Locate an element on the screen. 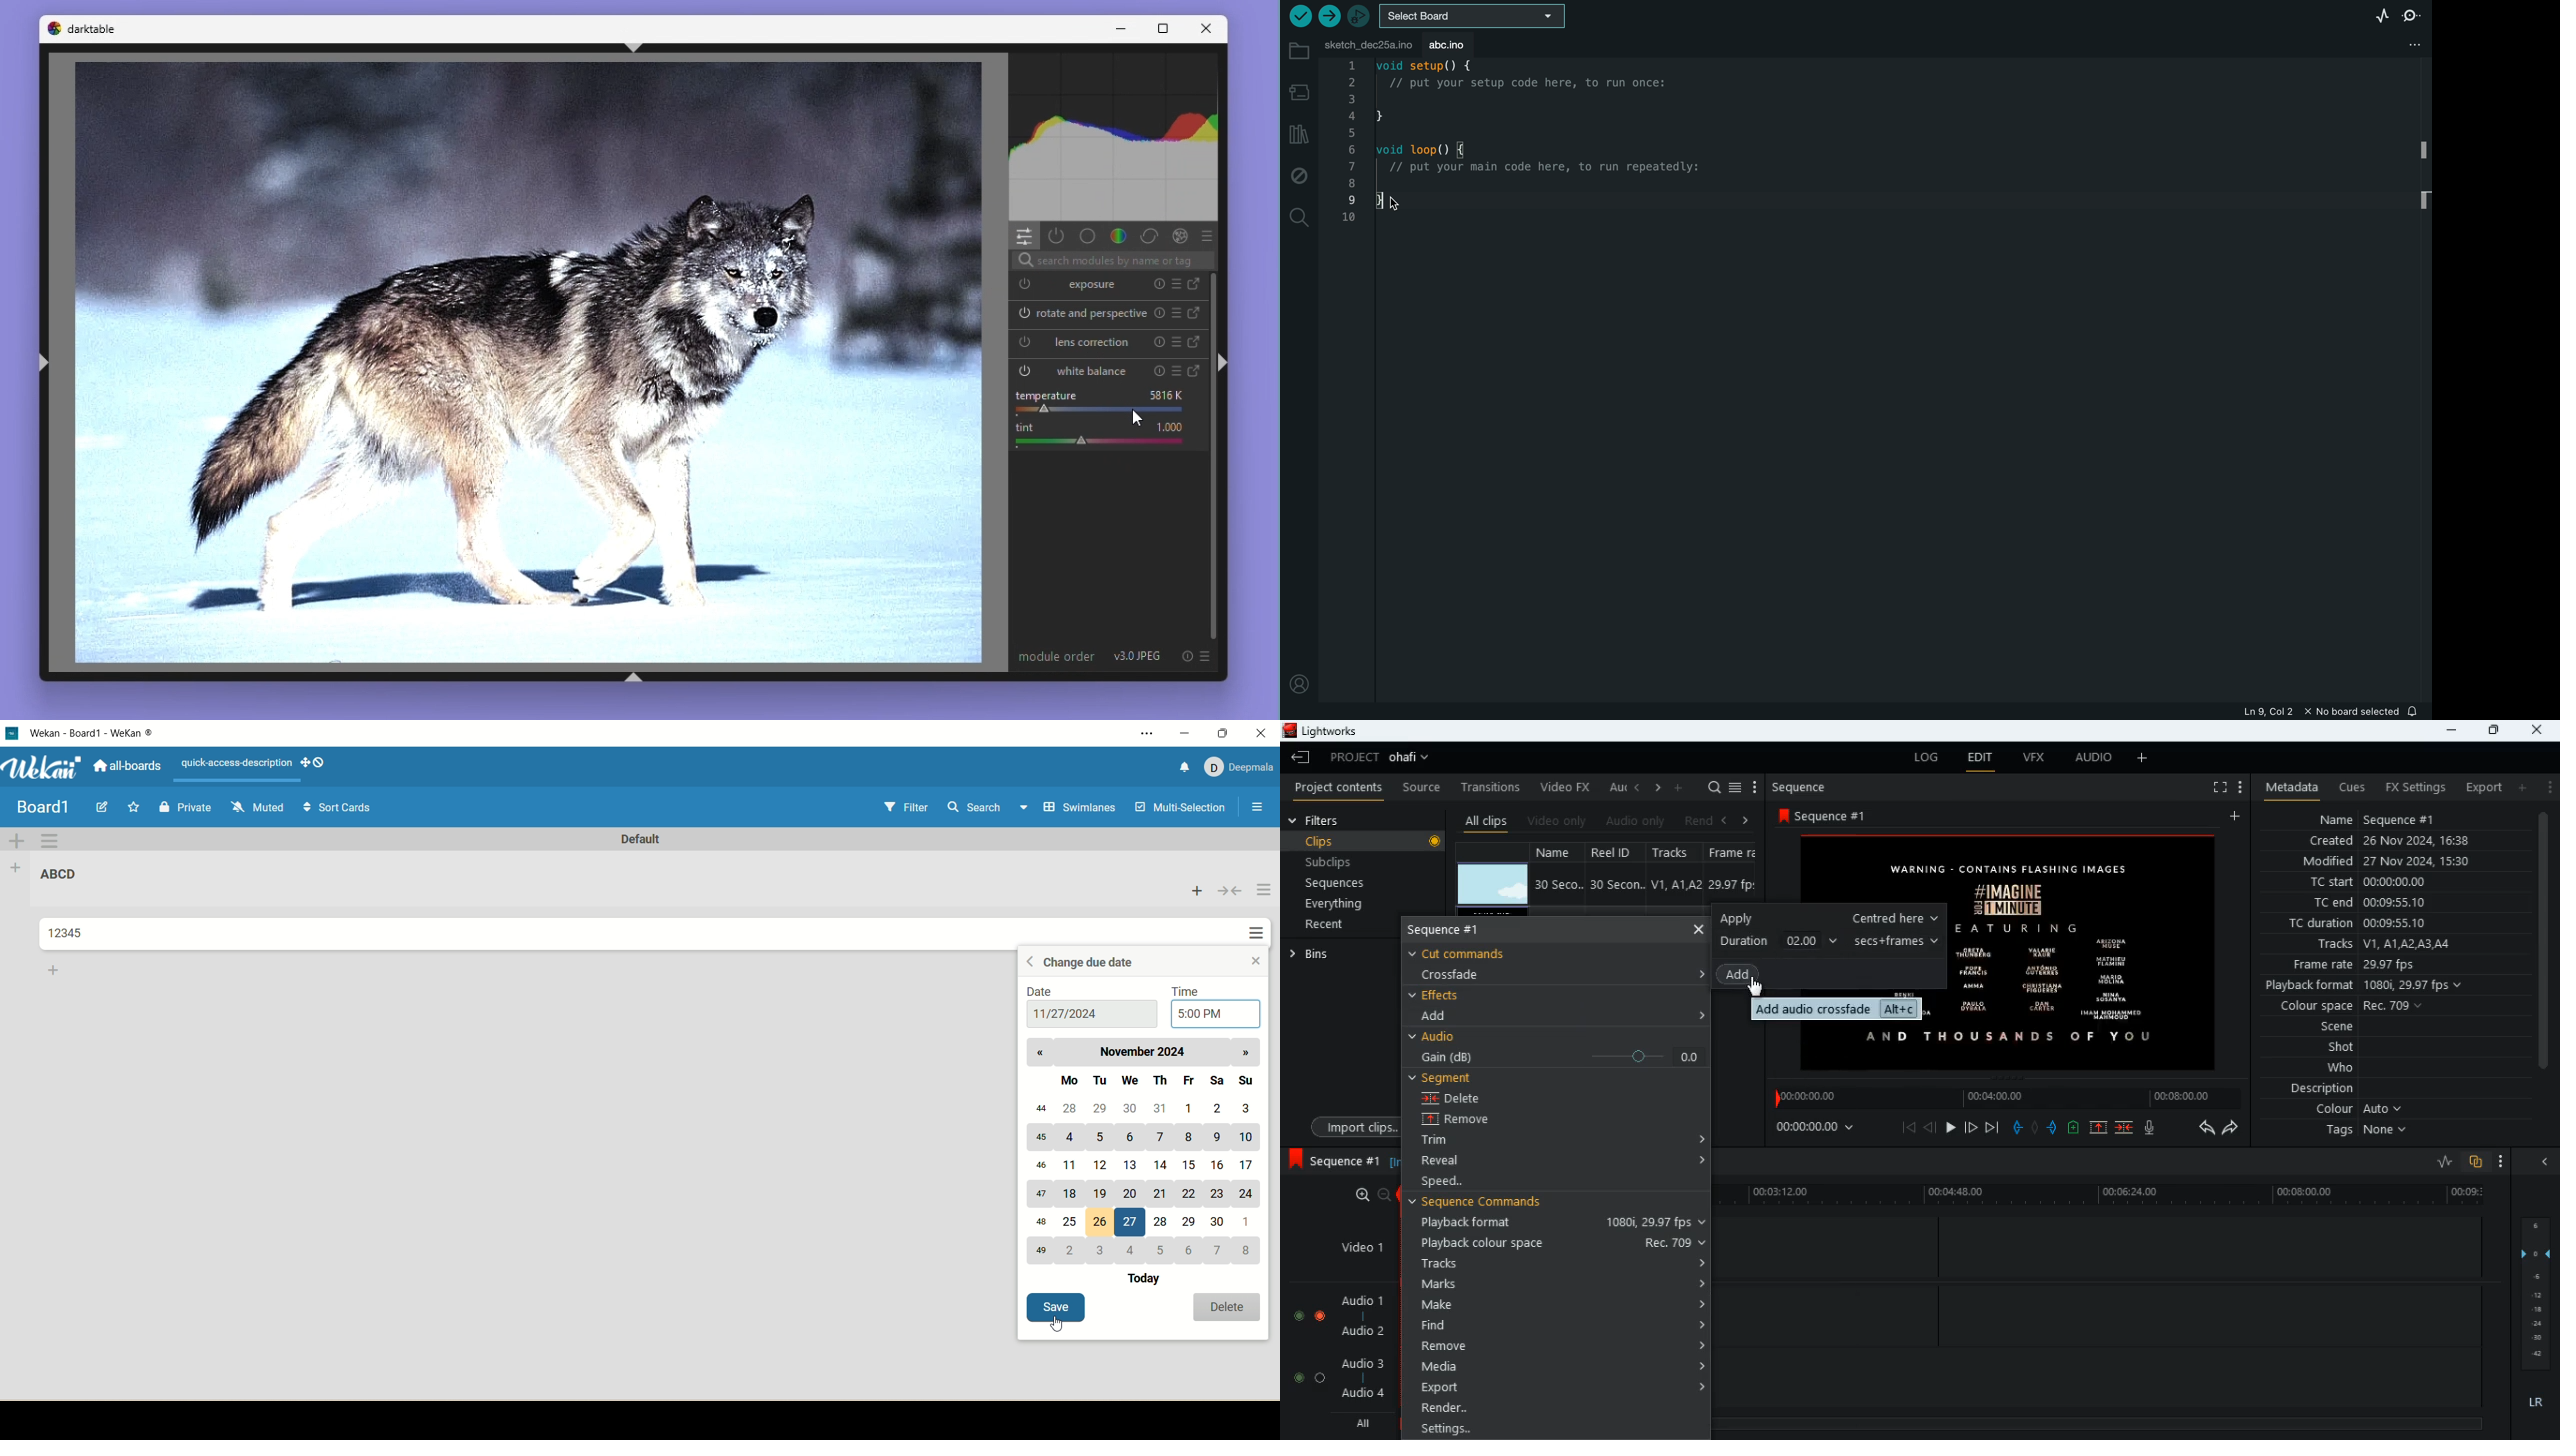 This screenshot has height=1456, width=2576. serial  monitor is located at coordinates (2413, 17).